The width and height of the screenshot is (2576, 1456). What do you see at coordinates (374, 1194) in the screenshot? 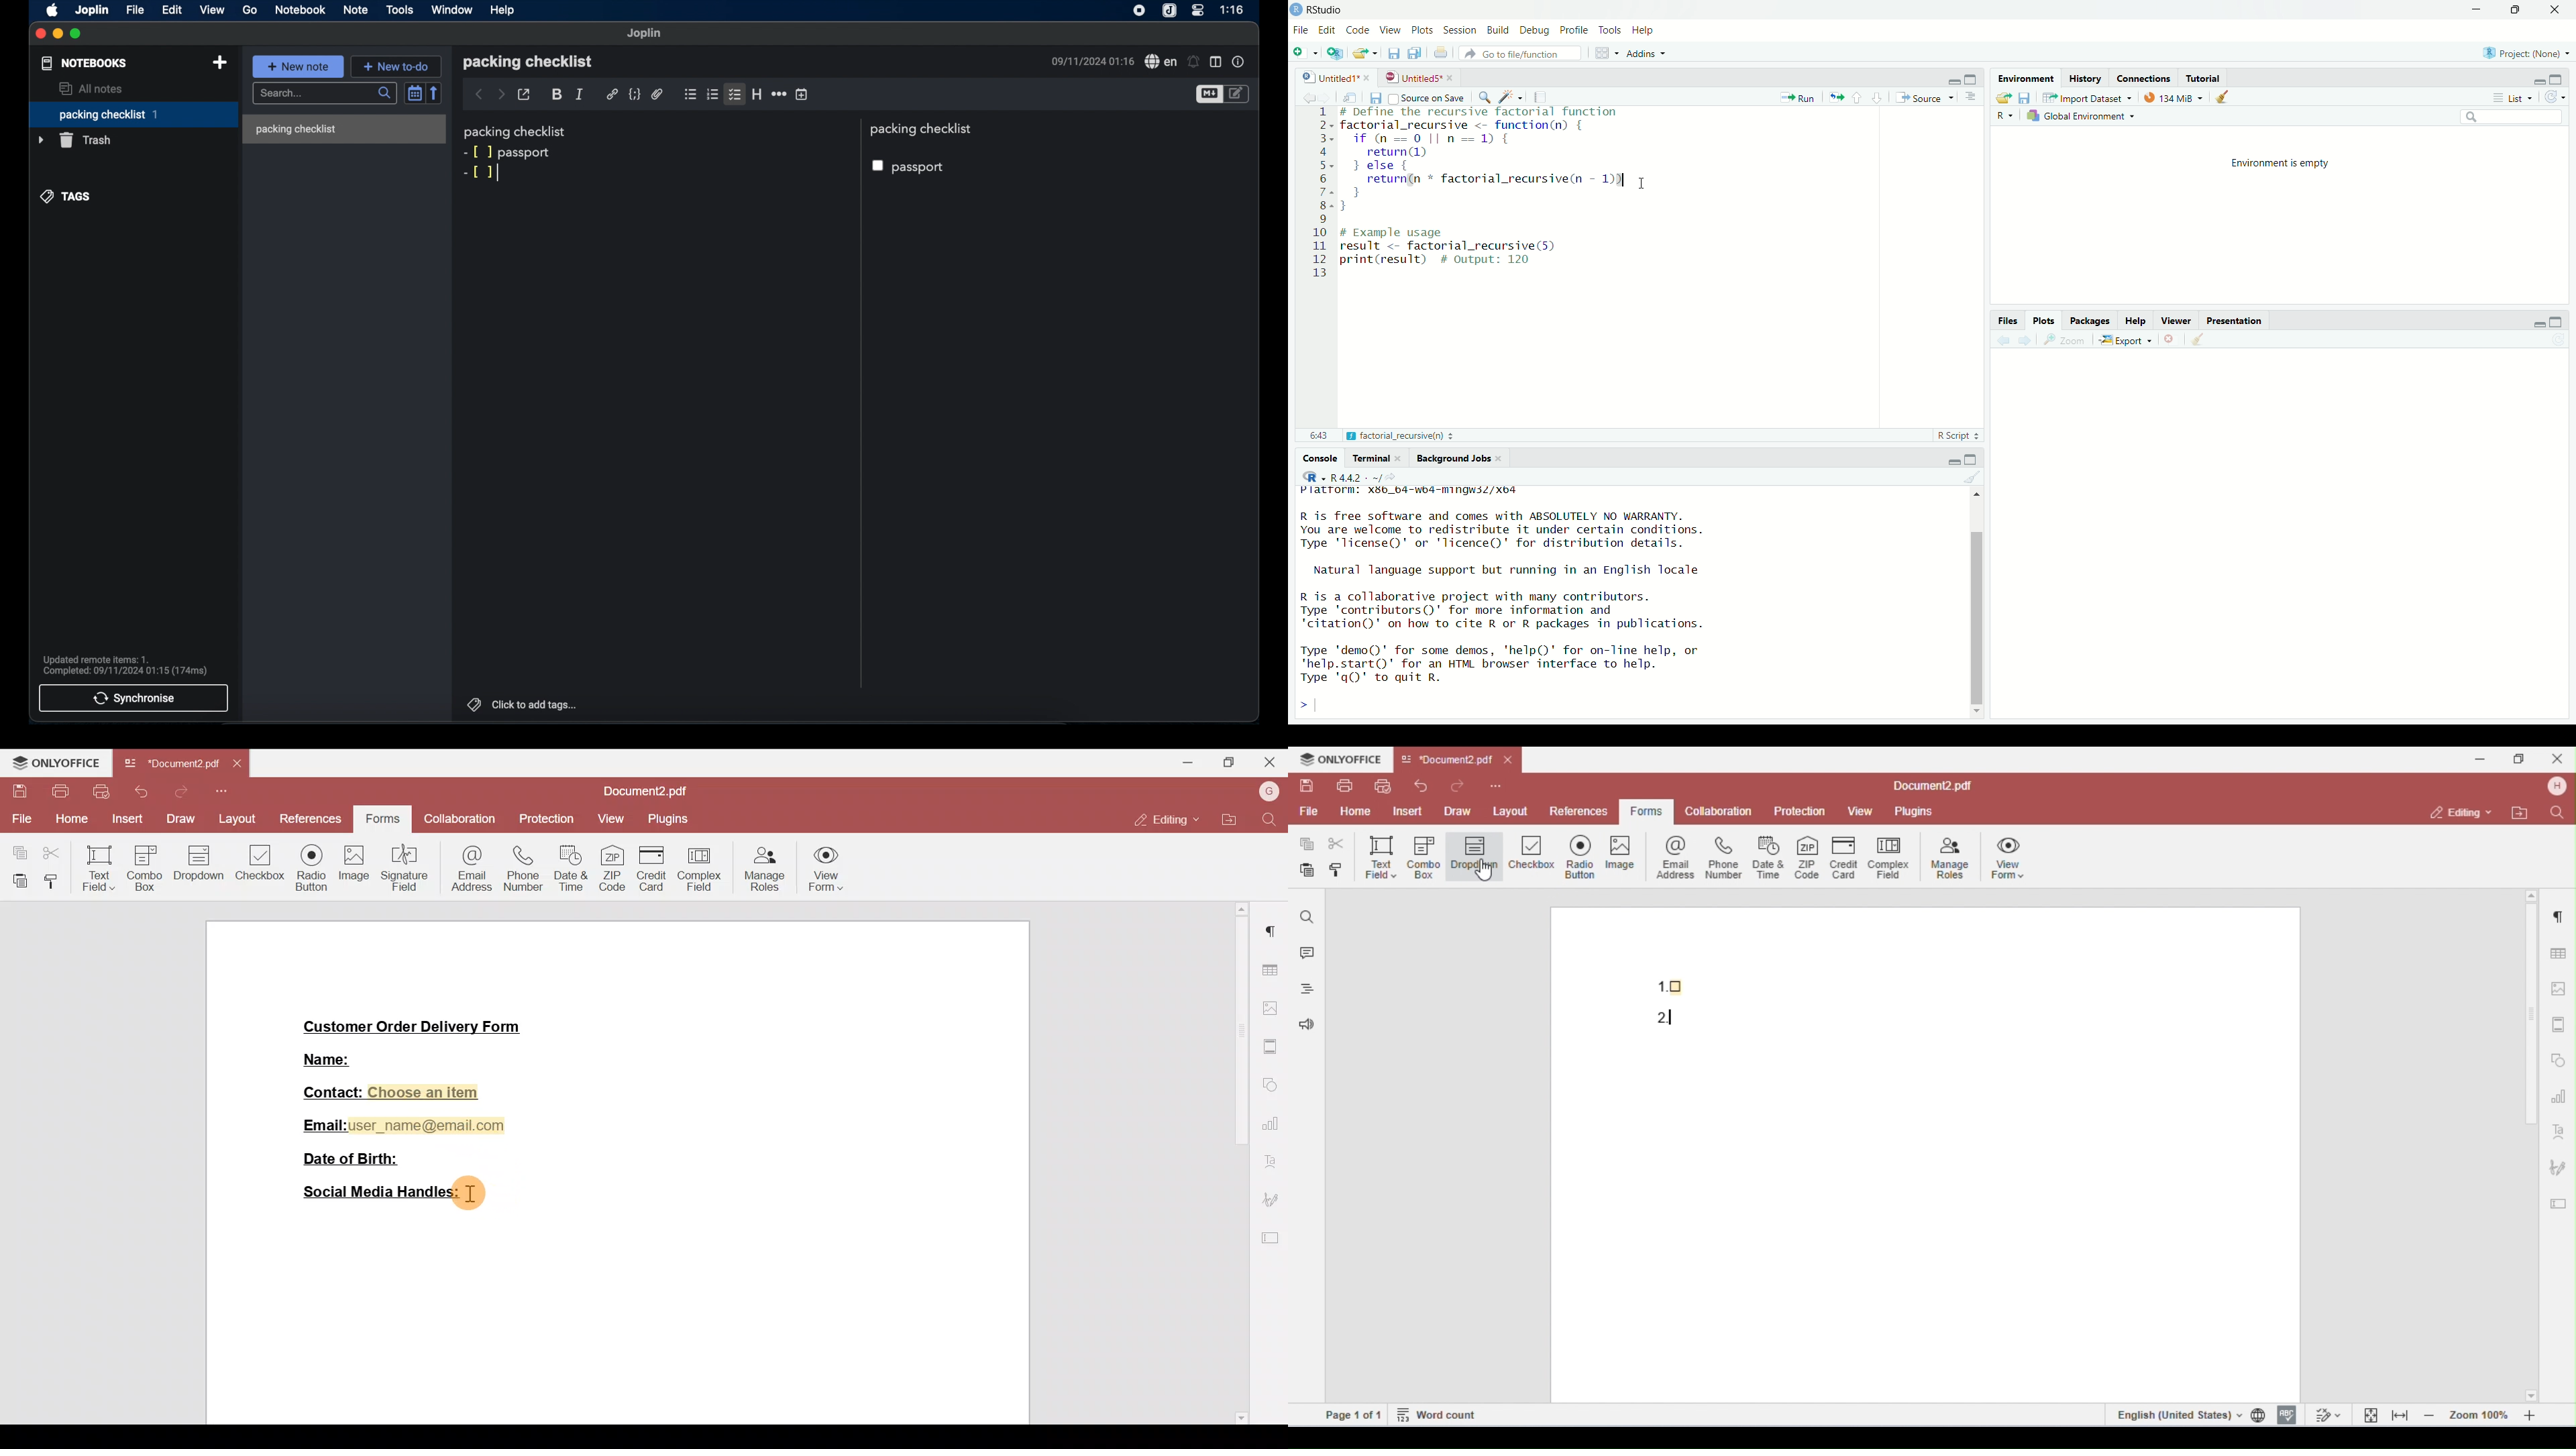
I see `Social Media Handles` at bounding box center [374, 1194].